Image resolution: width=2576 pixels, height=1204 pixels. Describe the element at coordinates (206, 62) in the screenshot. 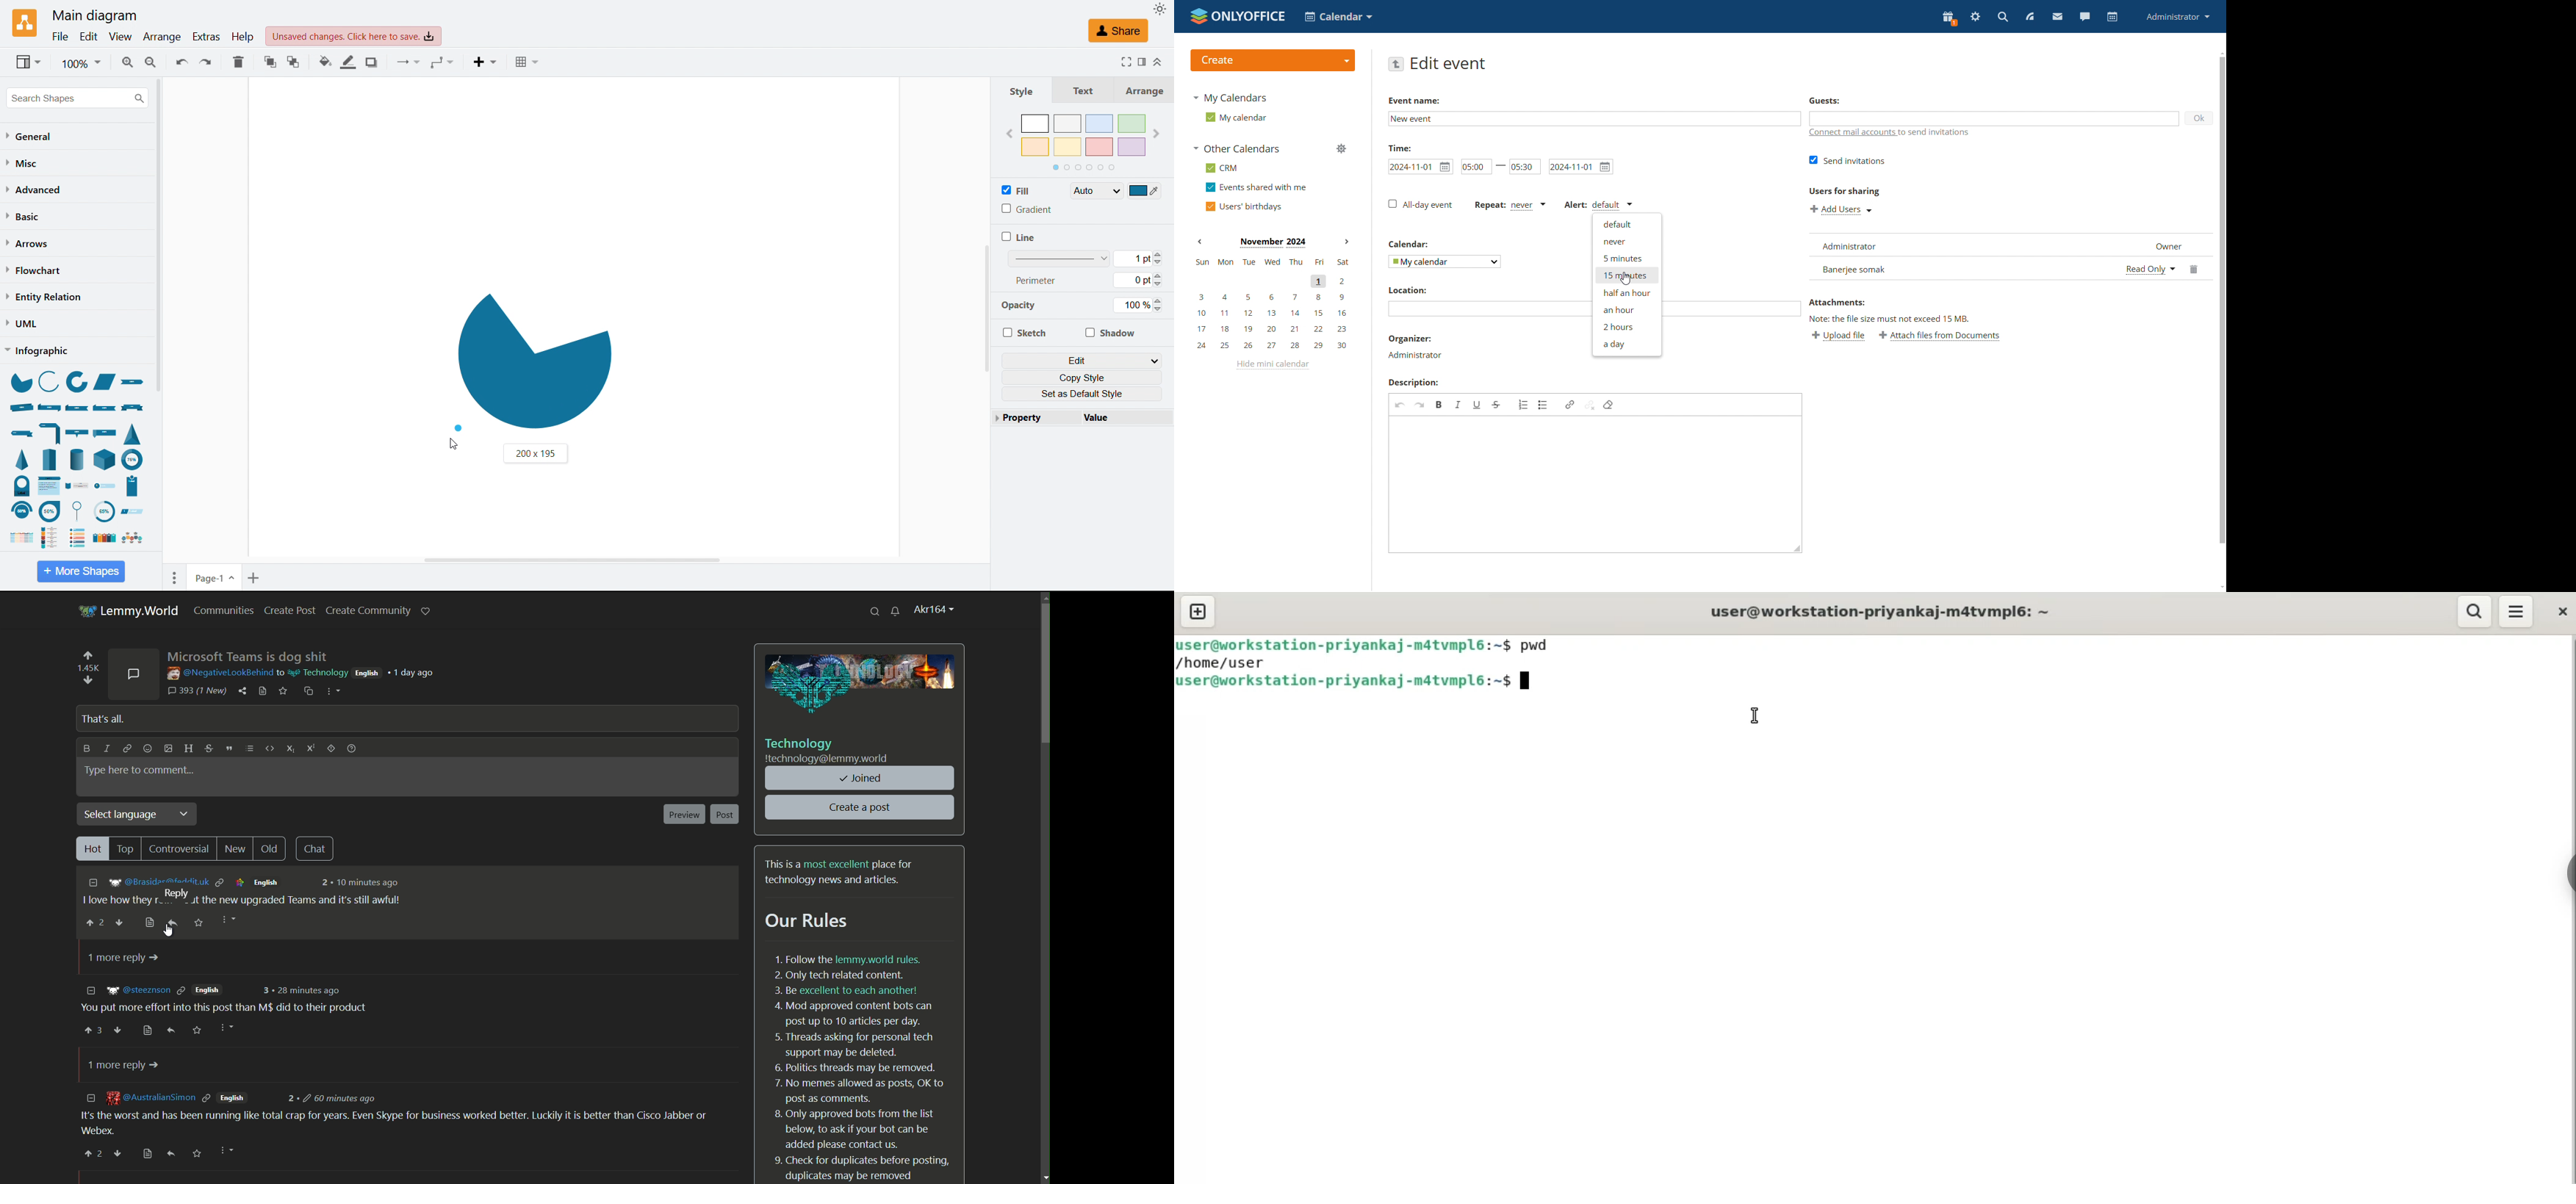

I see `Redo ` at that location.